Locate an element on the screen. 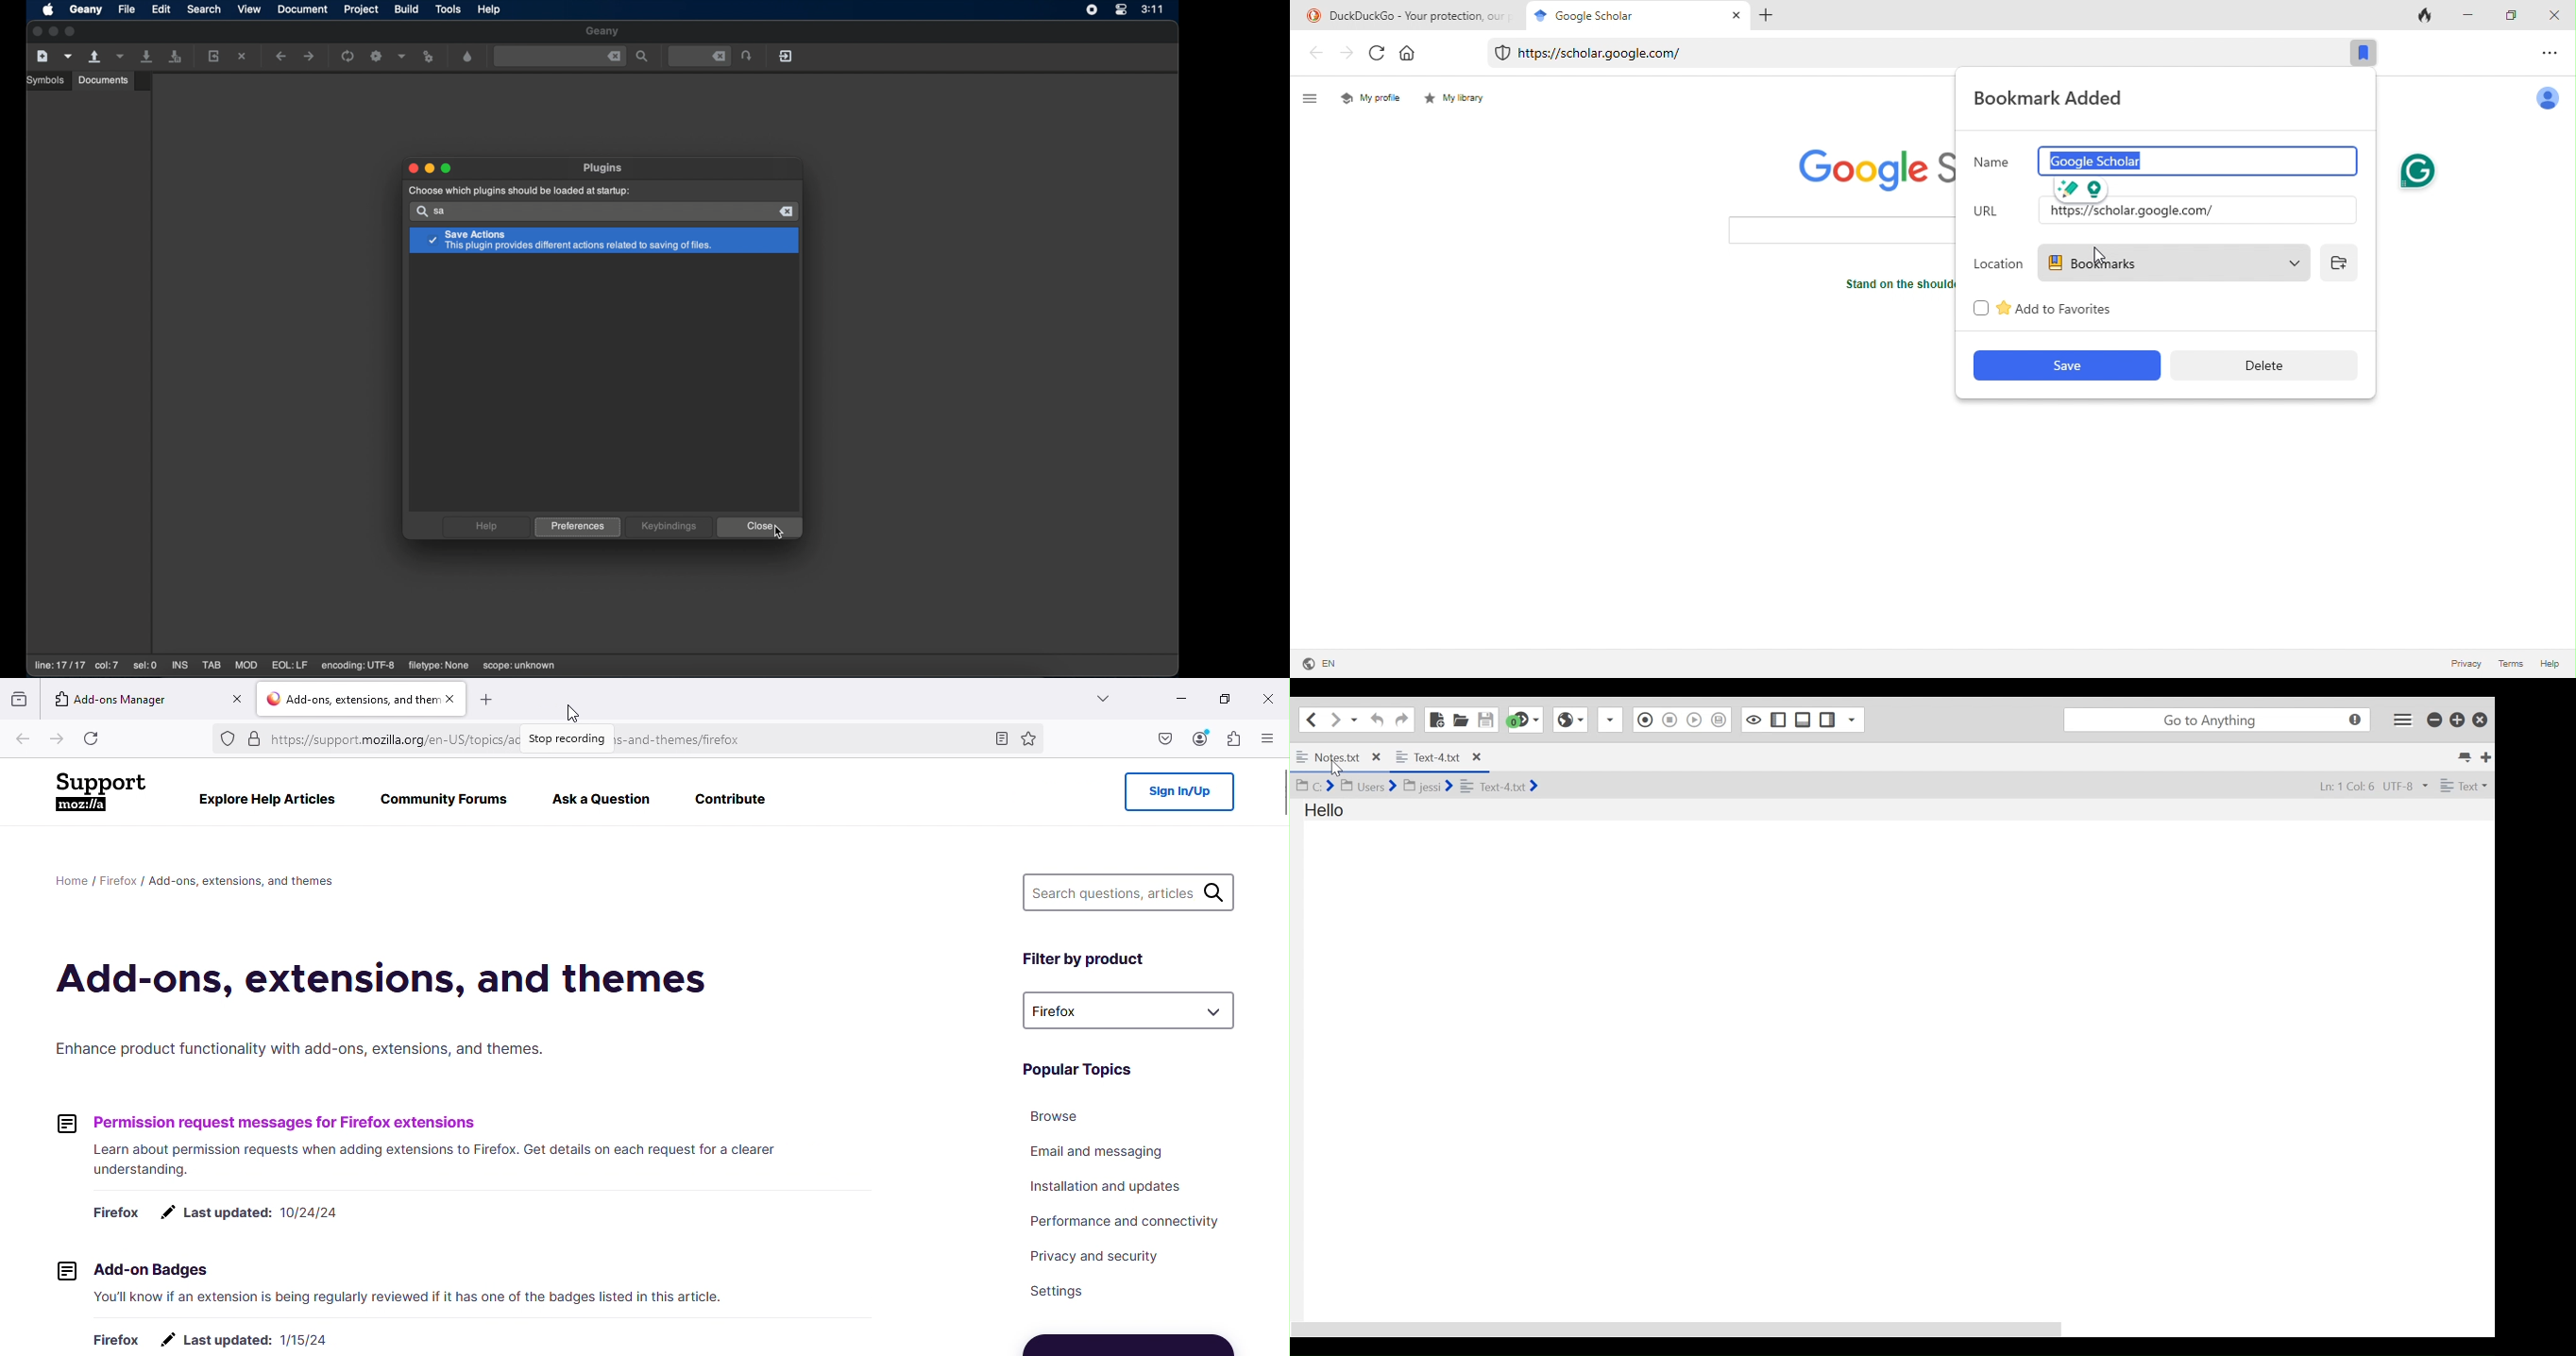 This screenshot has height=1372, width=2576. url is located at coordinates (1989, 214).